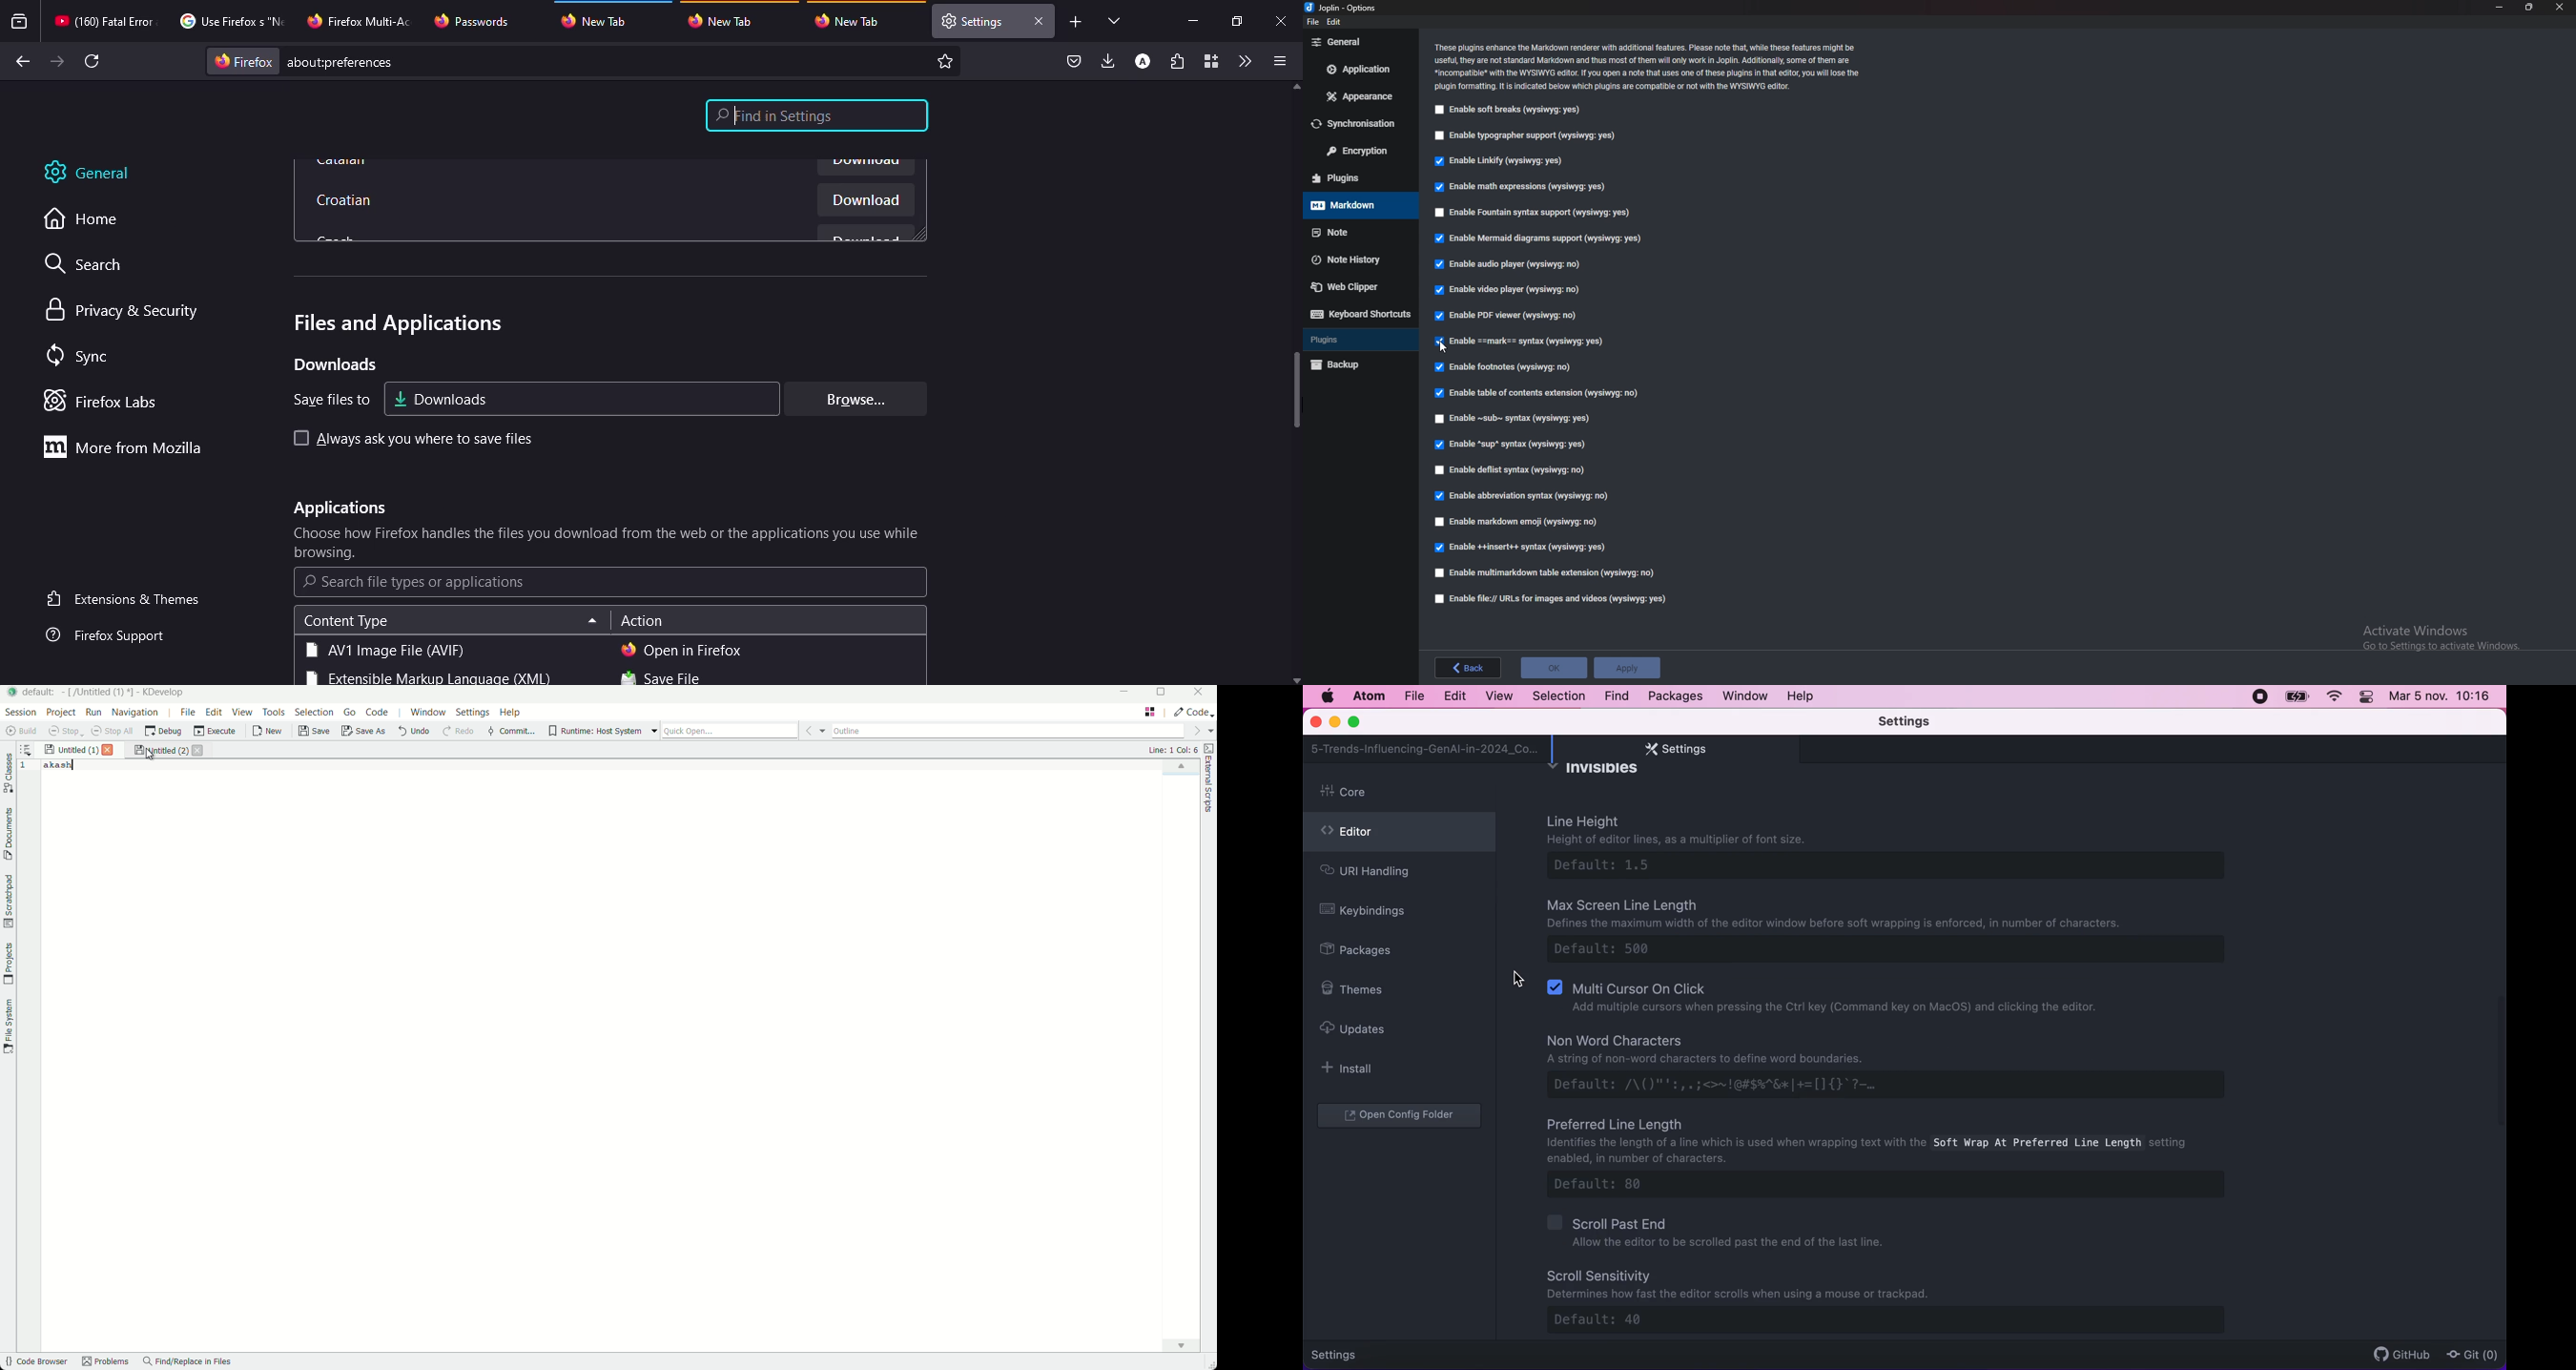 This screenshot has height=1372, width=2576. What do you see at coordinates (125, 311) in the screenshot?
I see `privacy` at bounding box center [125, 311].